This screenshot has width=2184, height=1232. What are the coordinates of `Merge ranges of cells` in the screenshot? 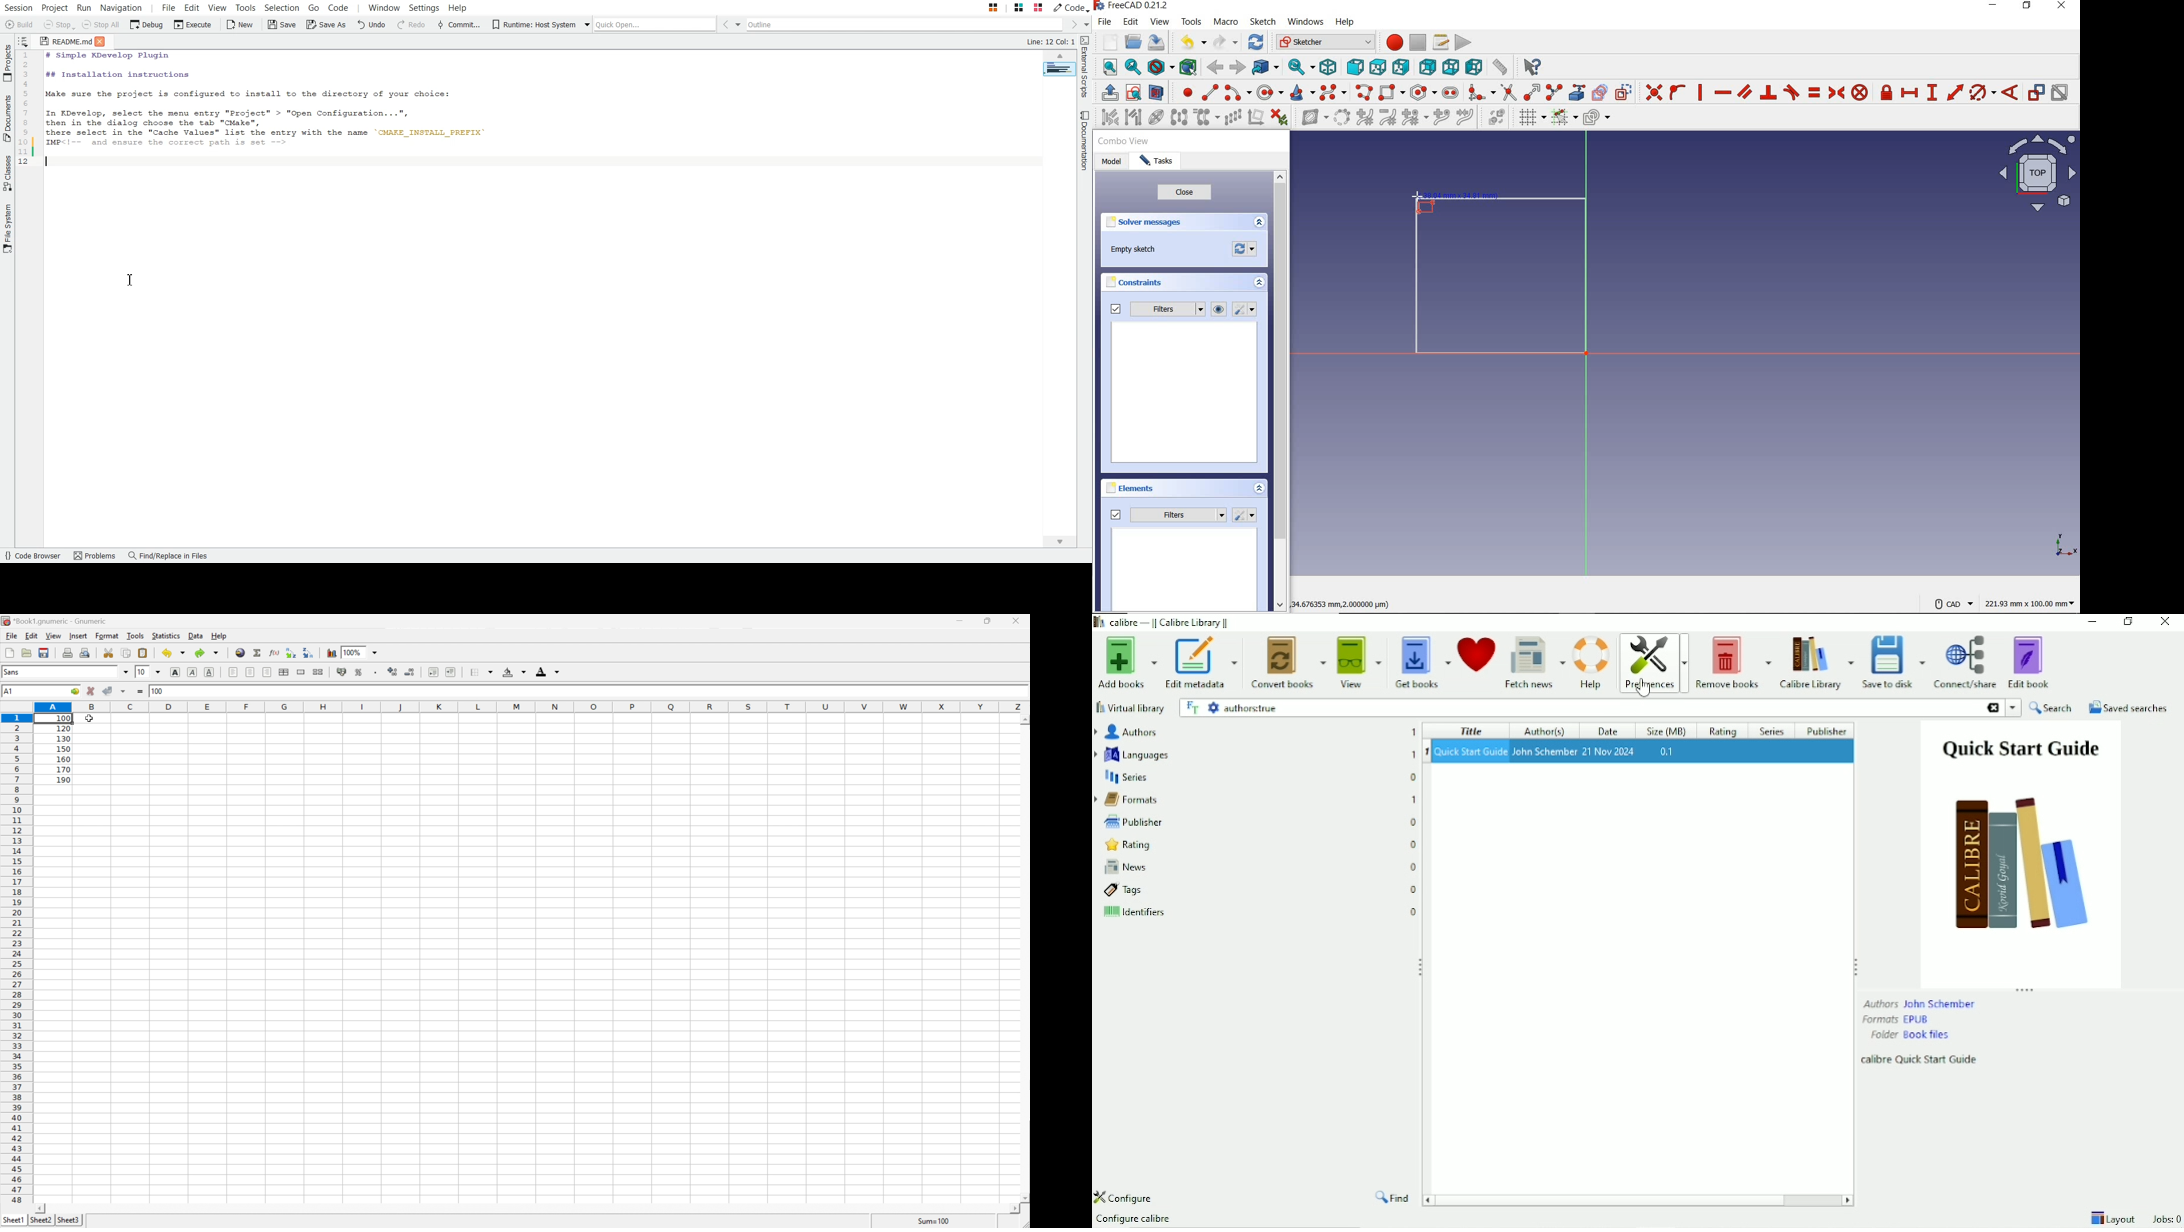 It's located at (301, 672).